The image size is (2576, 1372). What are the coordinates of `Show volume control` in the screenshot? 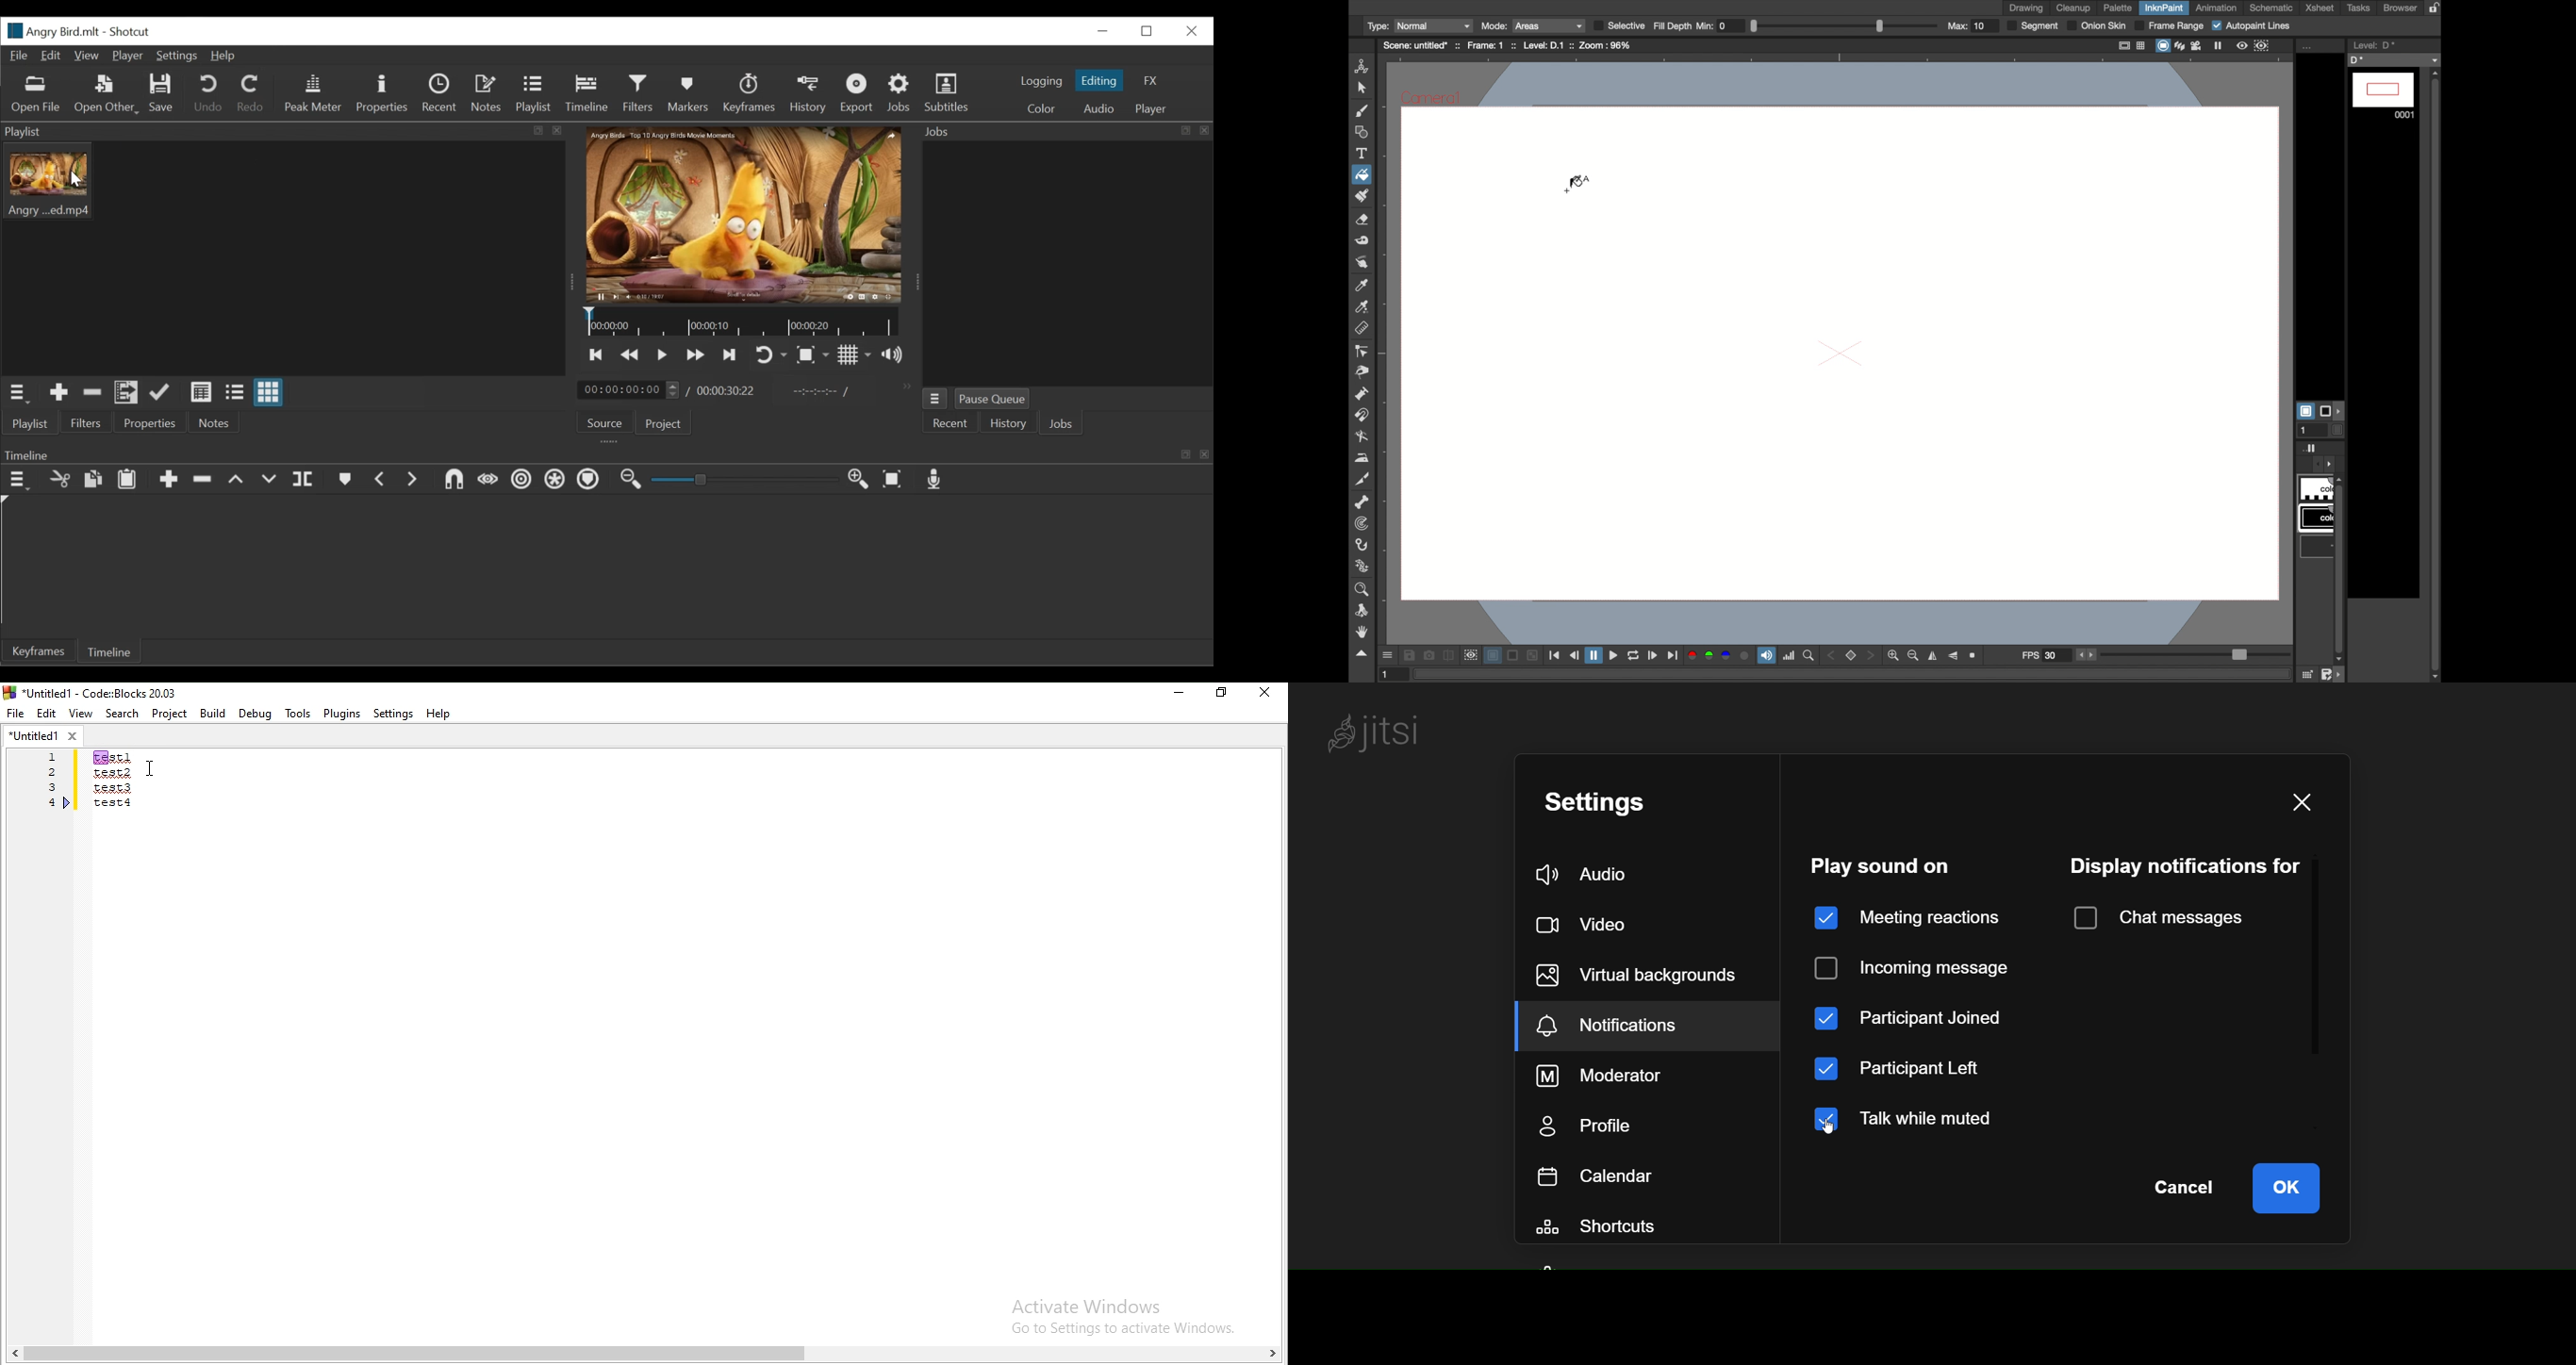 It's located at (891, 353).